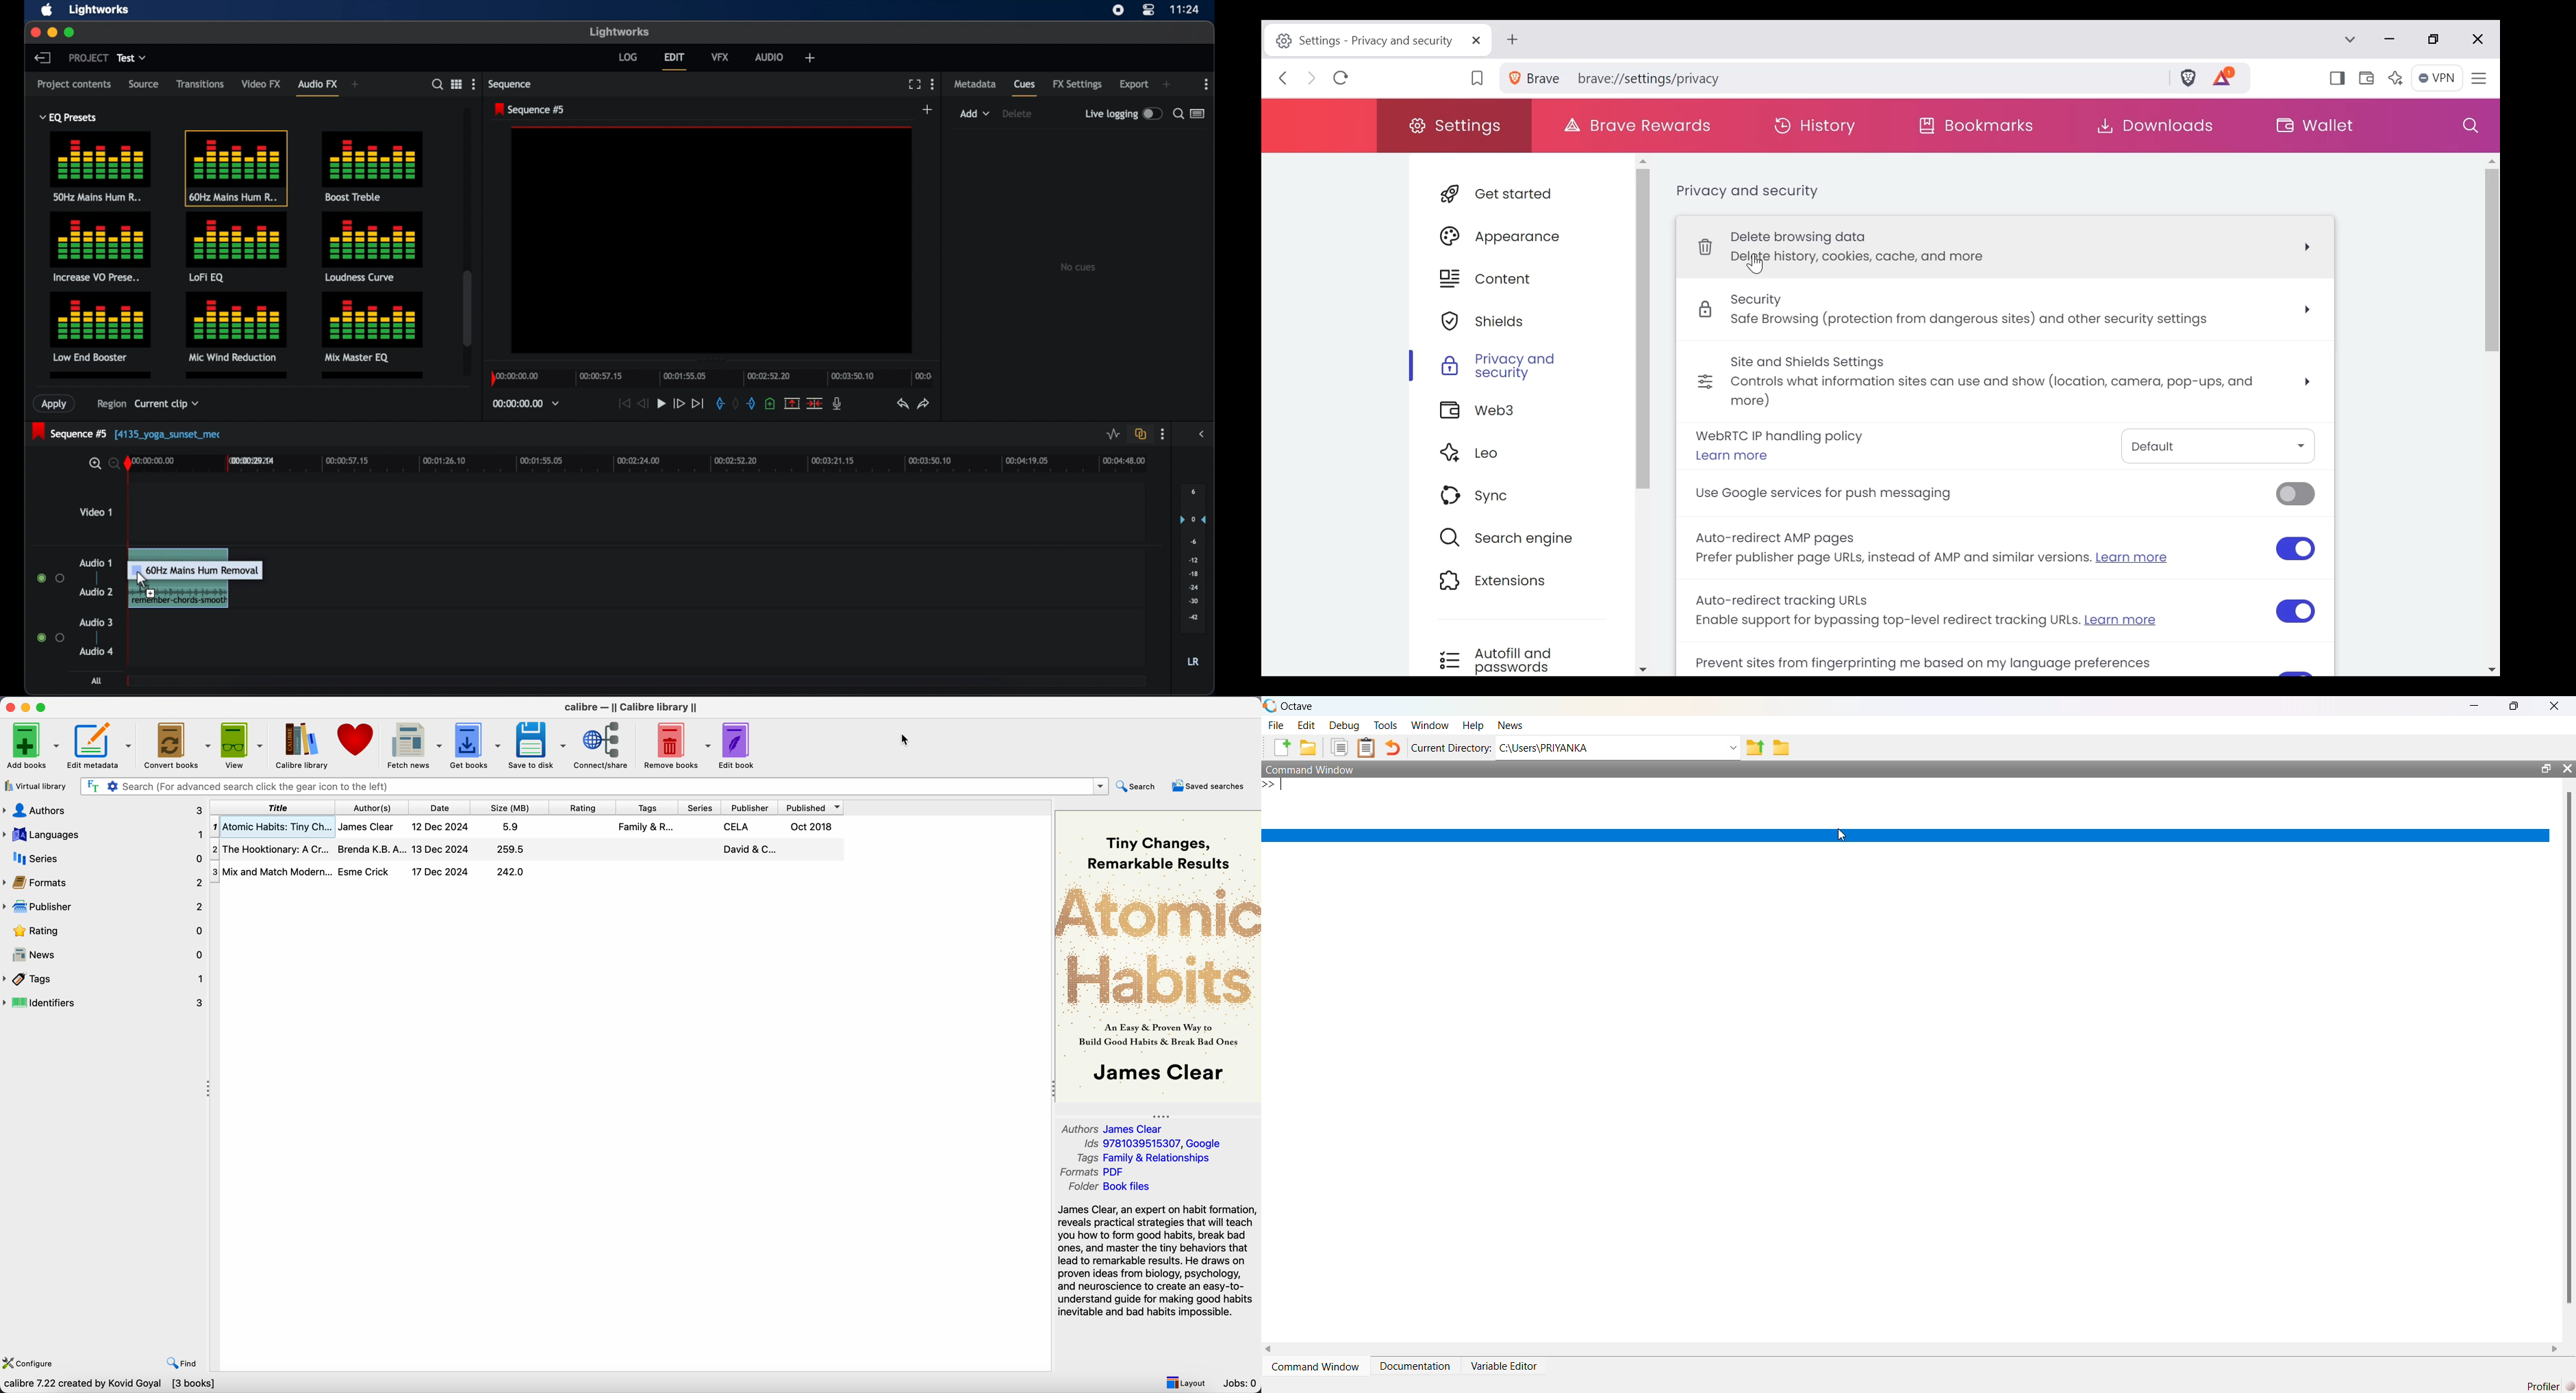  What do you see at coordinates (445, 807) in the screenshot?
I see `date` at bounding box center [445, 807].